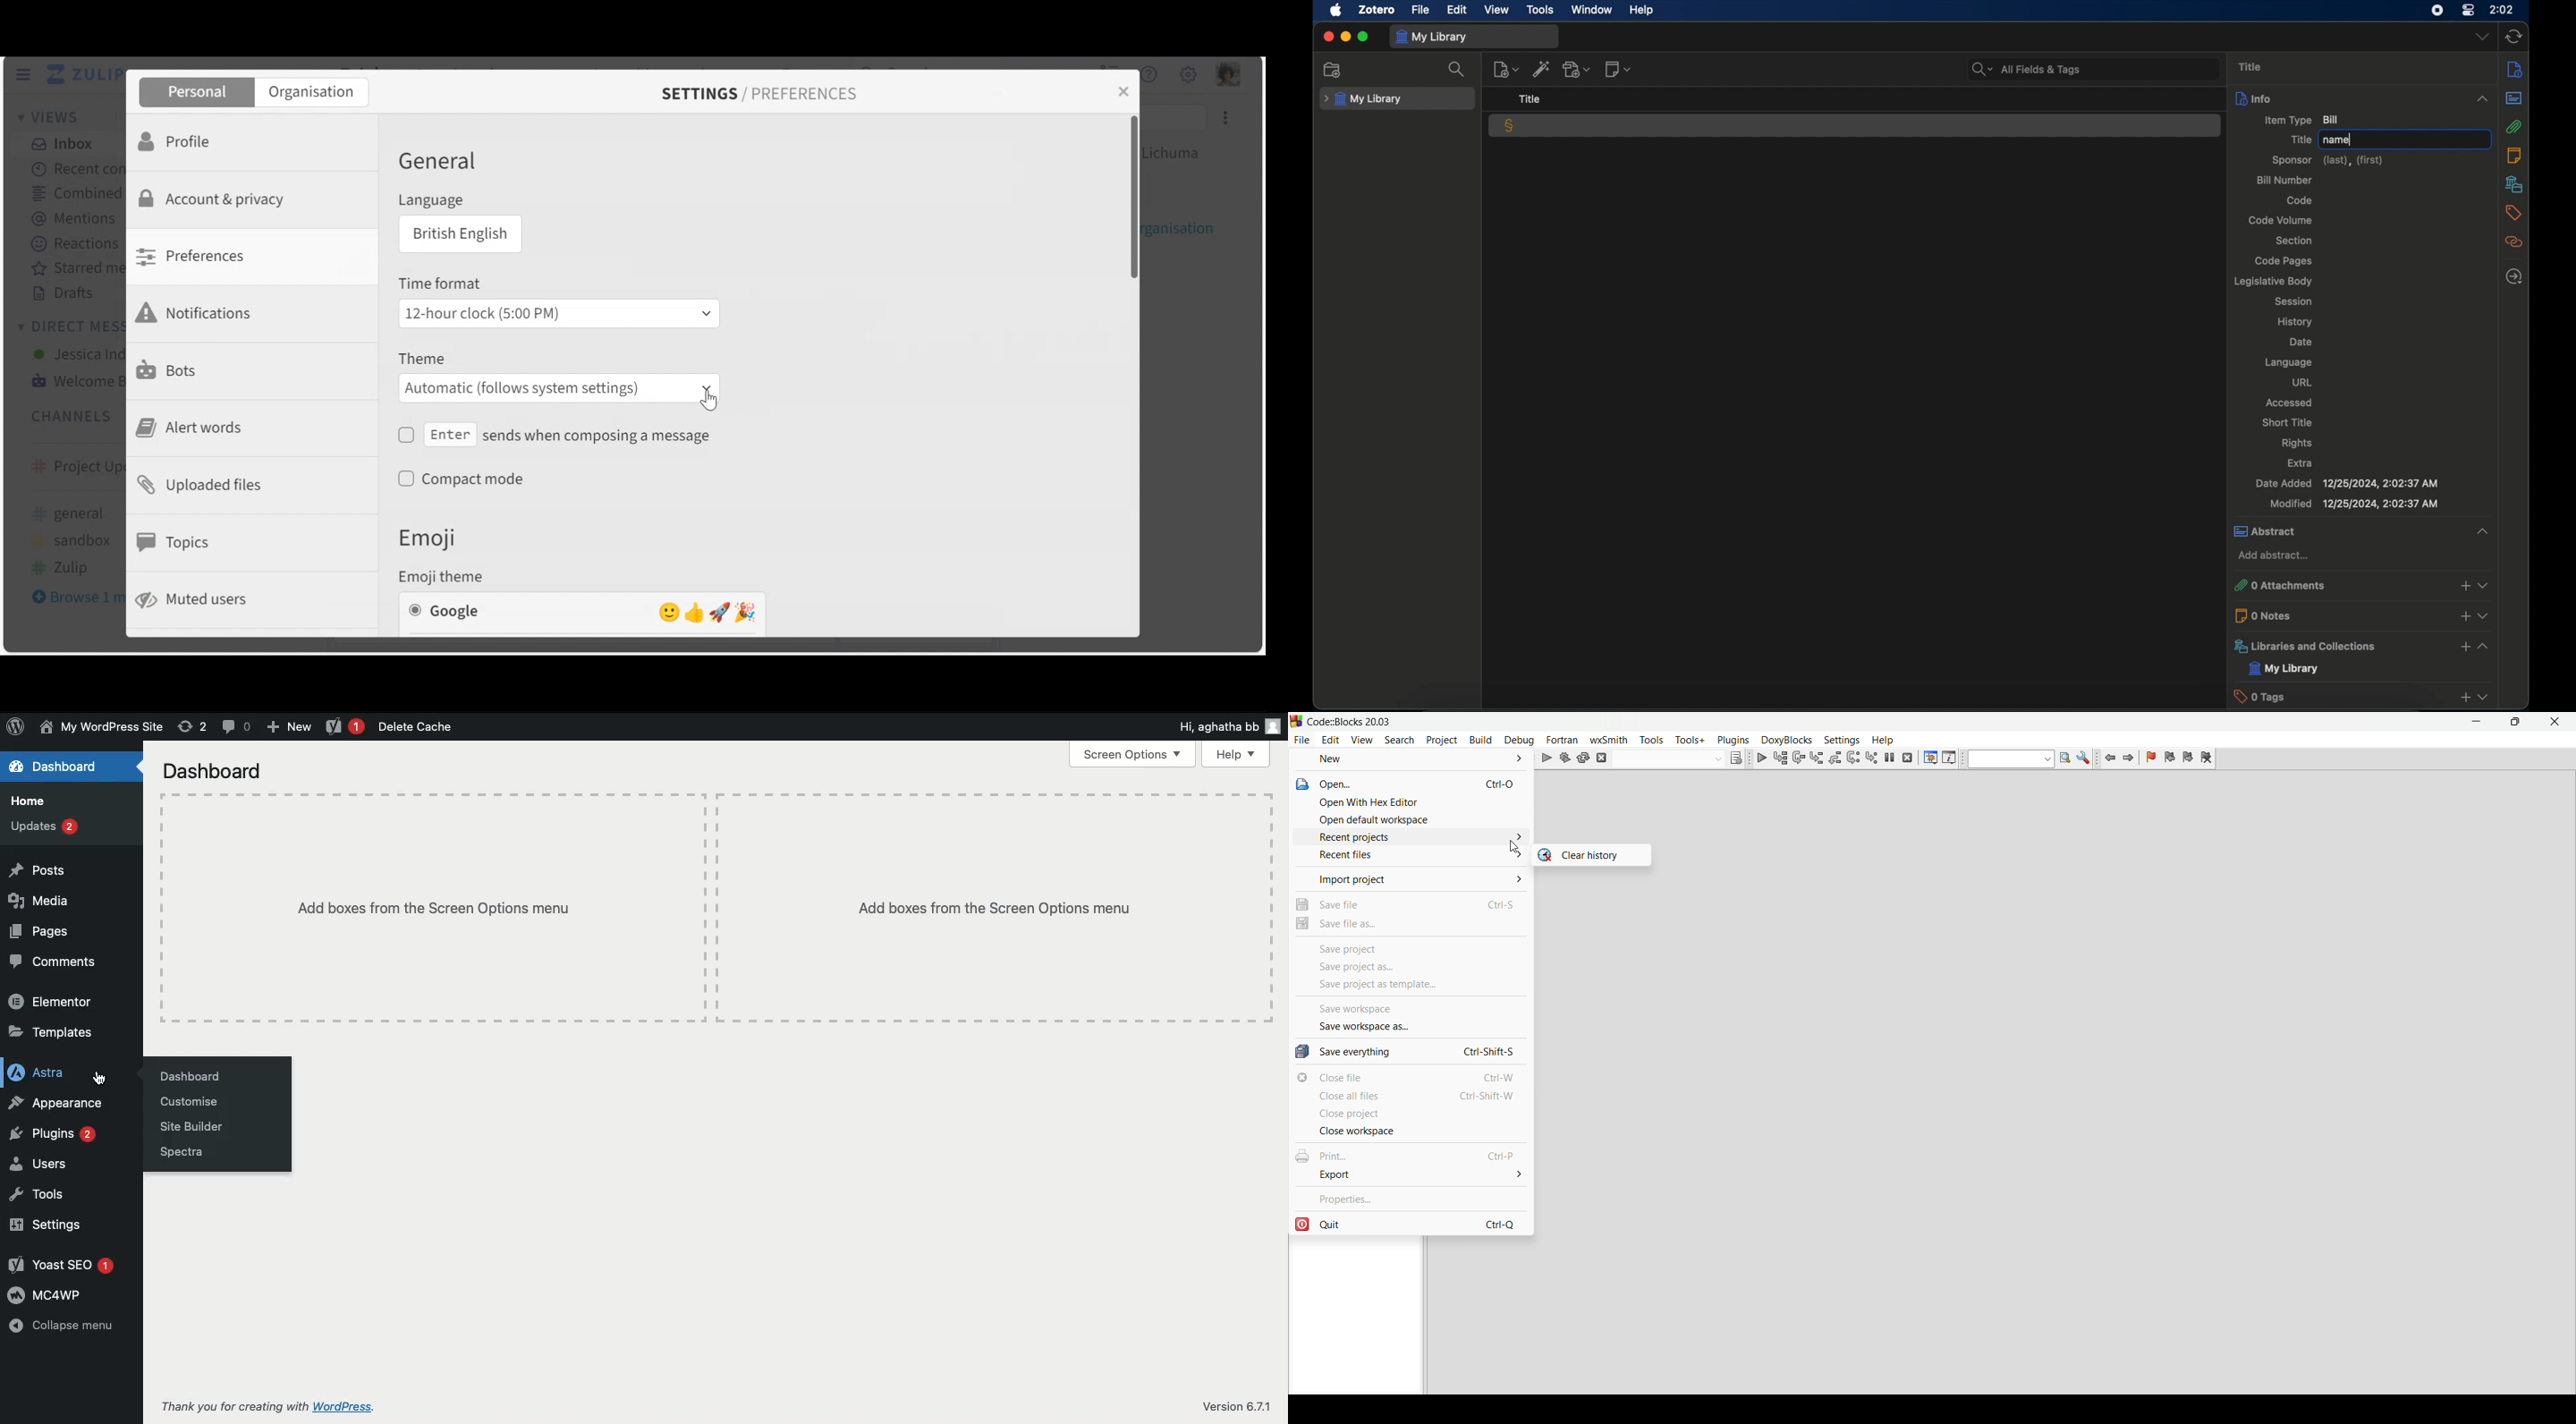 This screenshot has height=1428, width=2576. Describe the element at coordinates (37, 1072) in the screenshot. I see `Astra` at that location.